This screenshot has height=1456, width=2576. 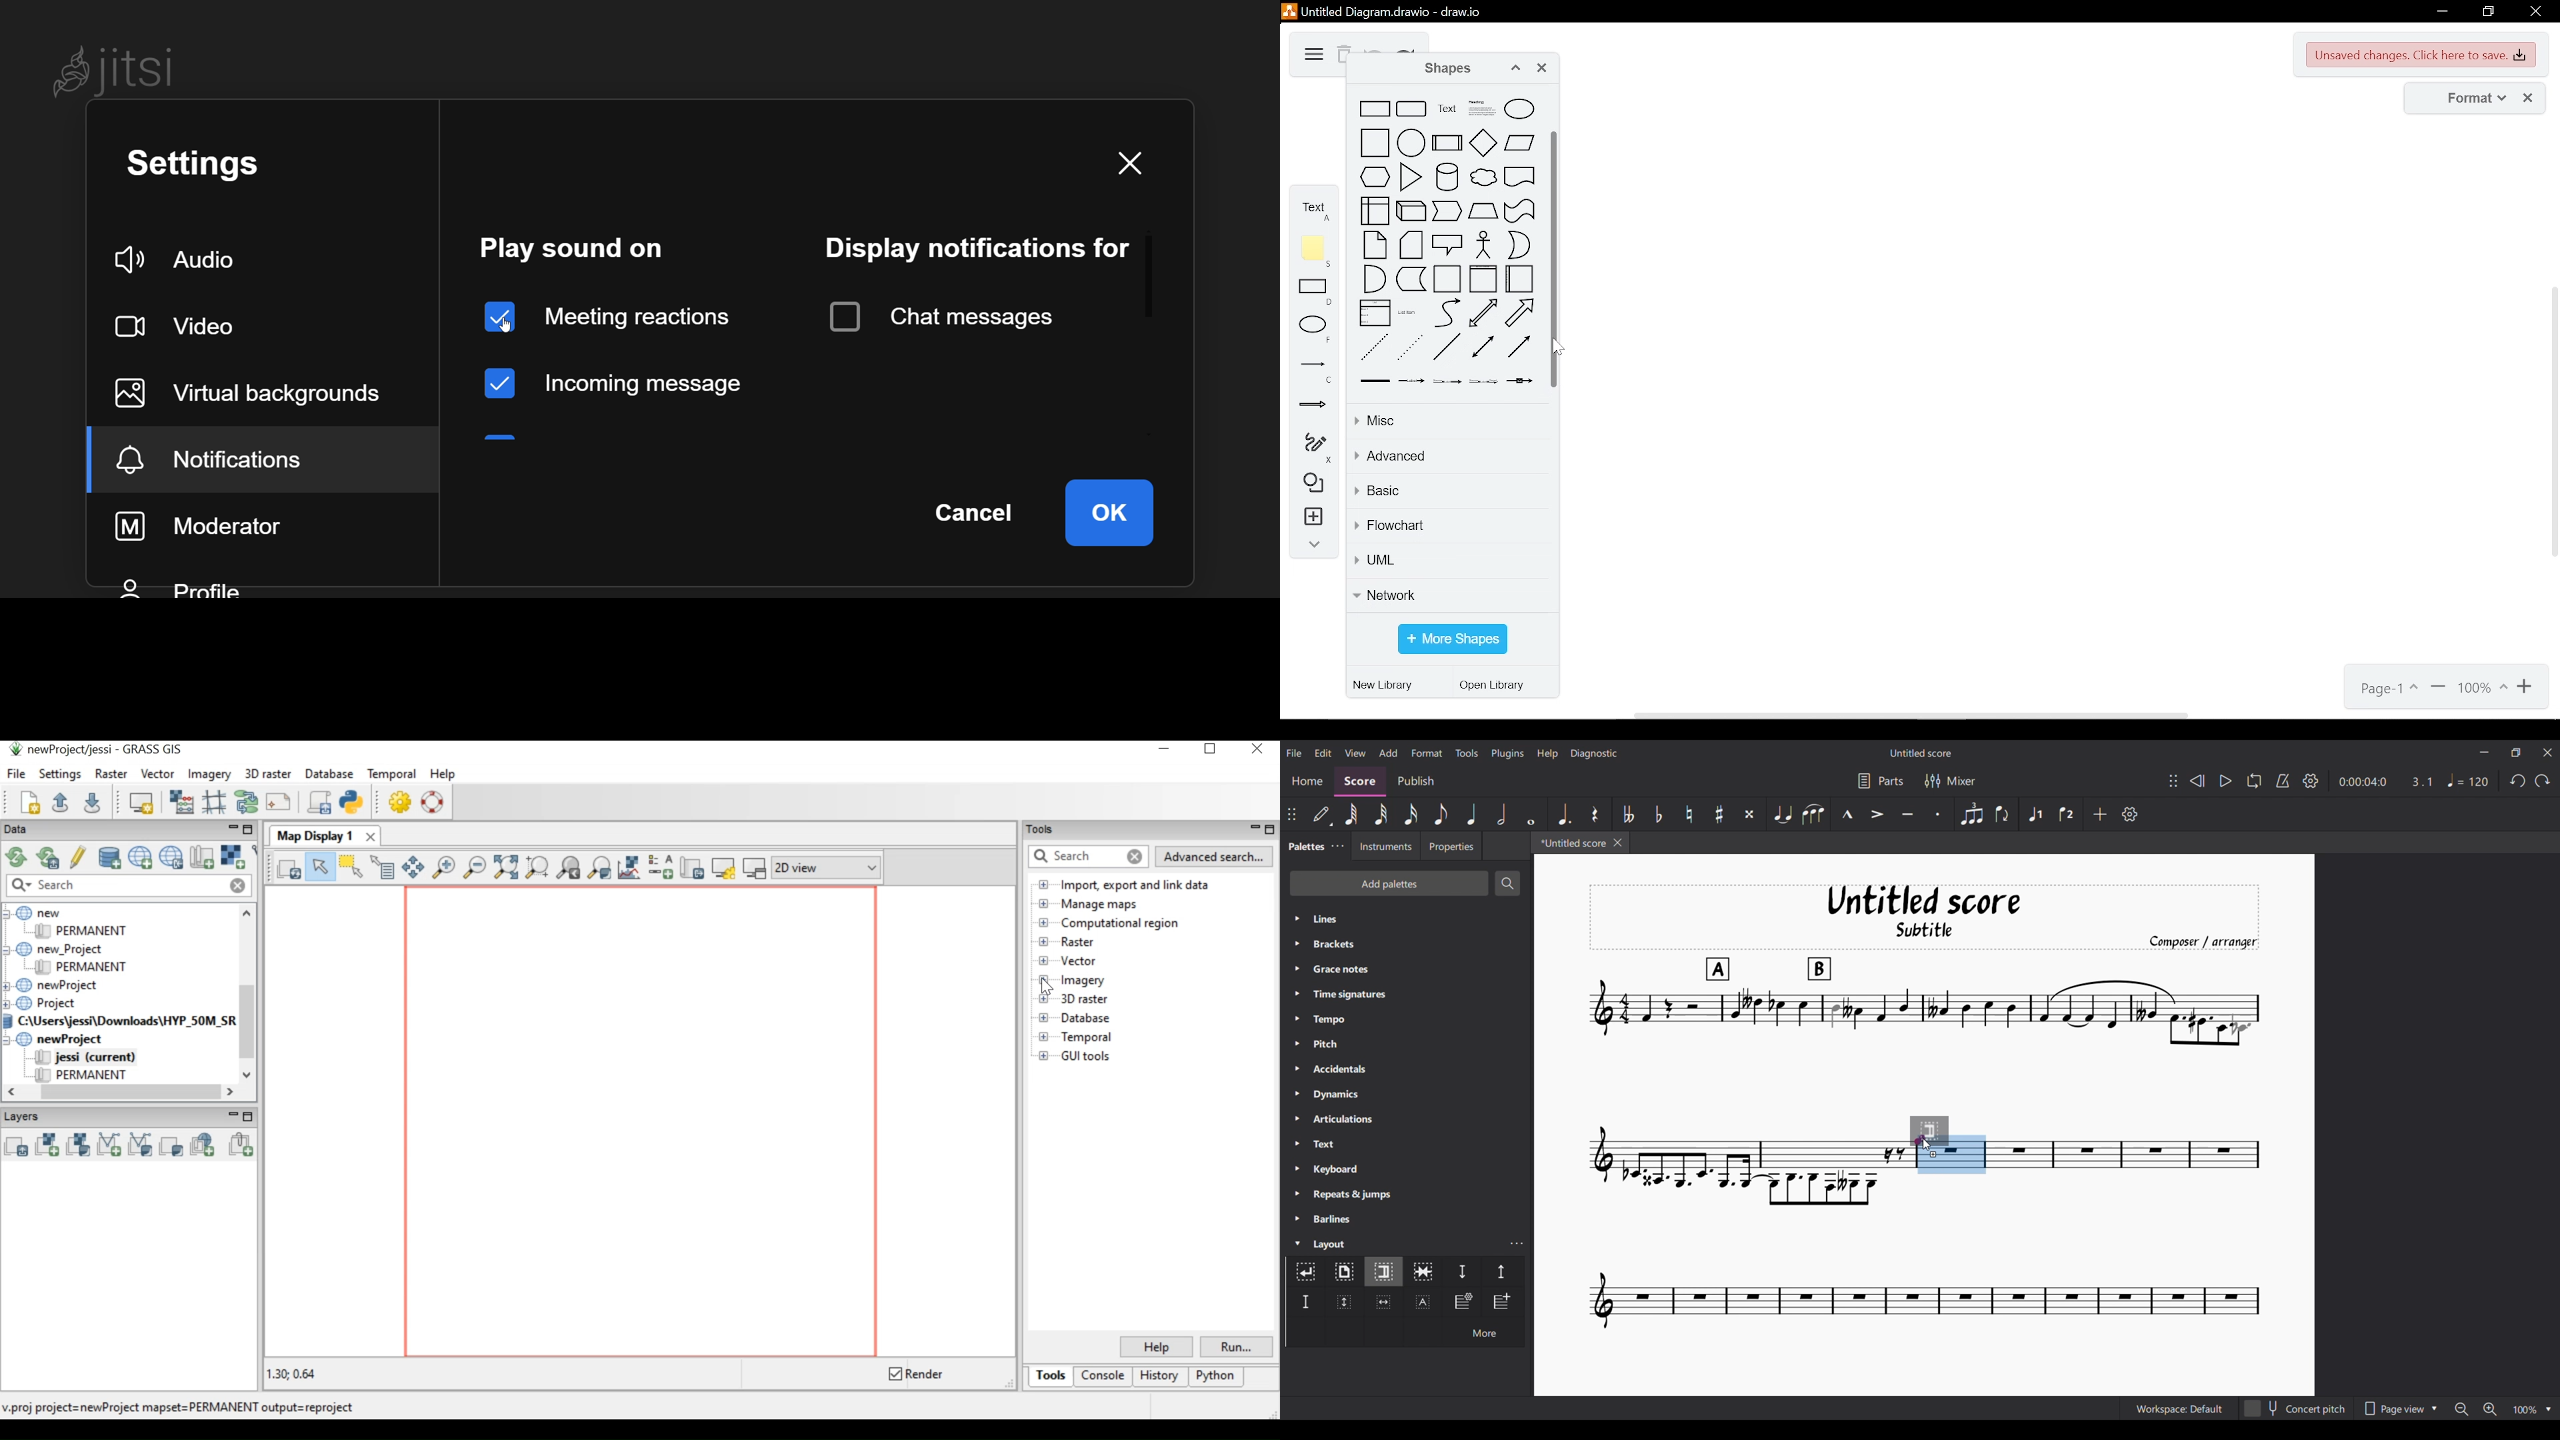 I want to click on unsaved changes. Click here to save, so click(x=2422, y=55).